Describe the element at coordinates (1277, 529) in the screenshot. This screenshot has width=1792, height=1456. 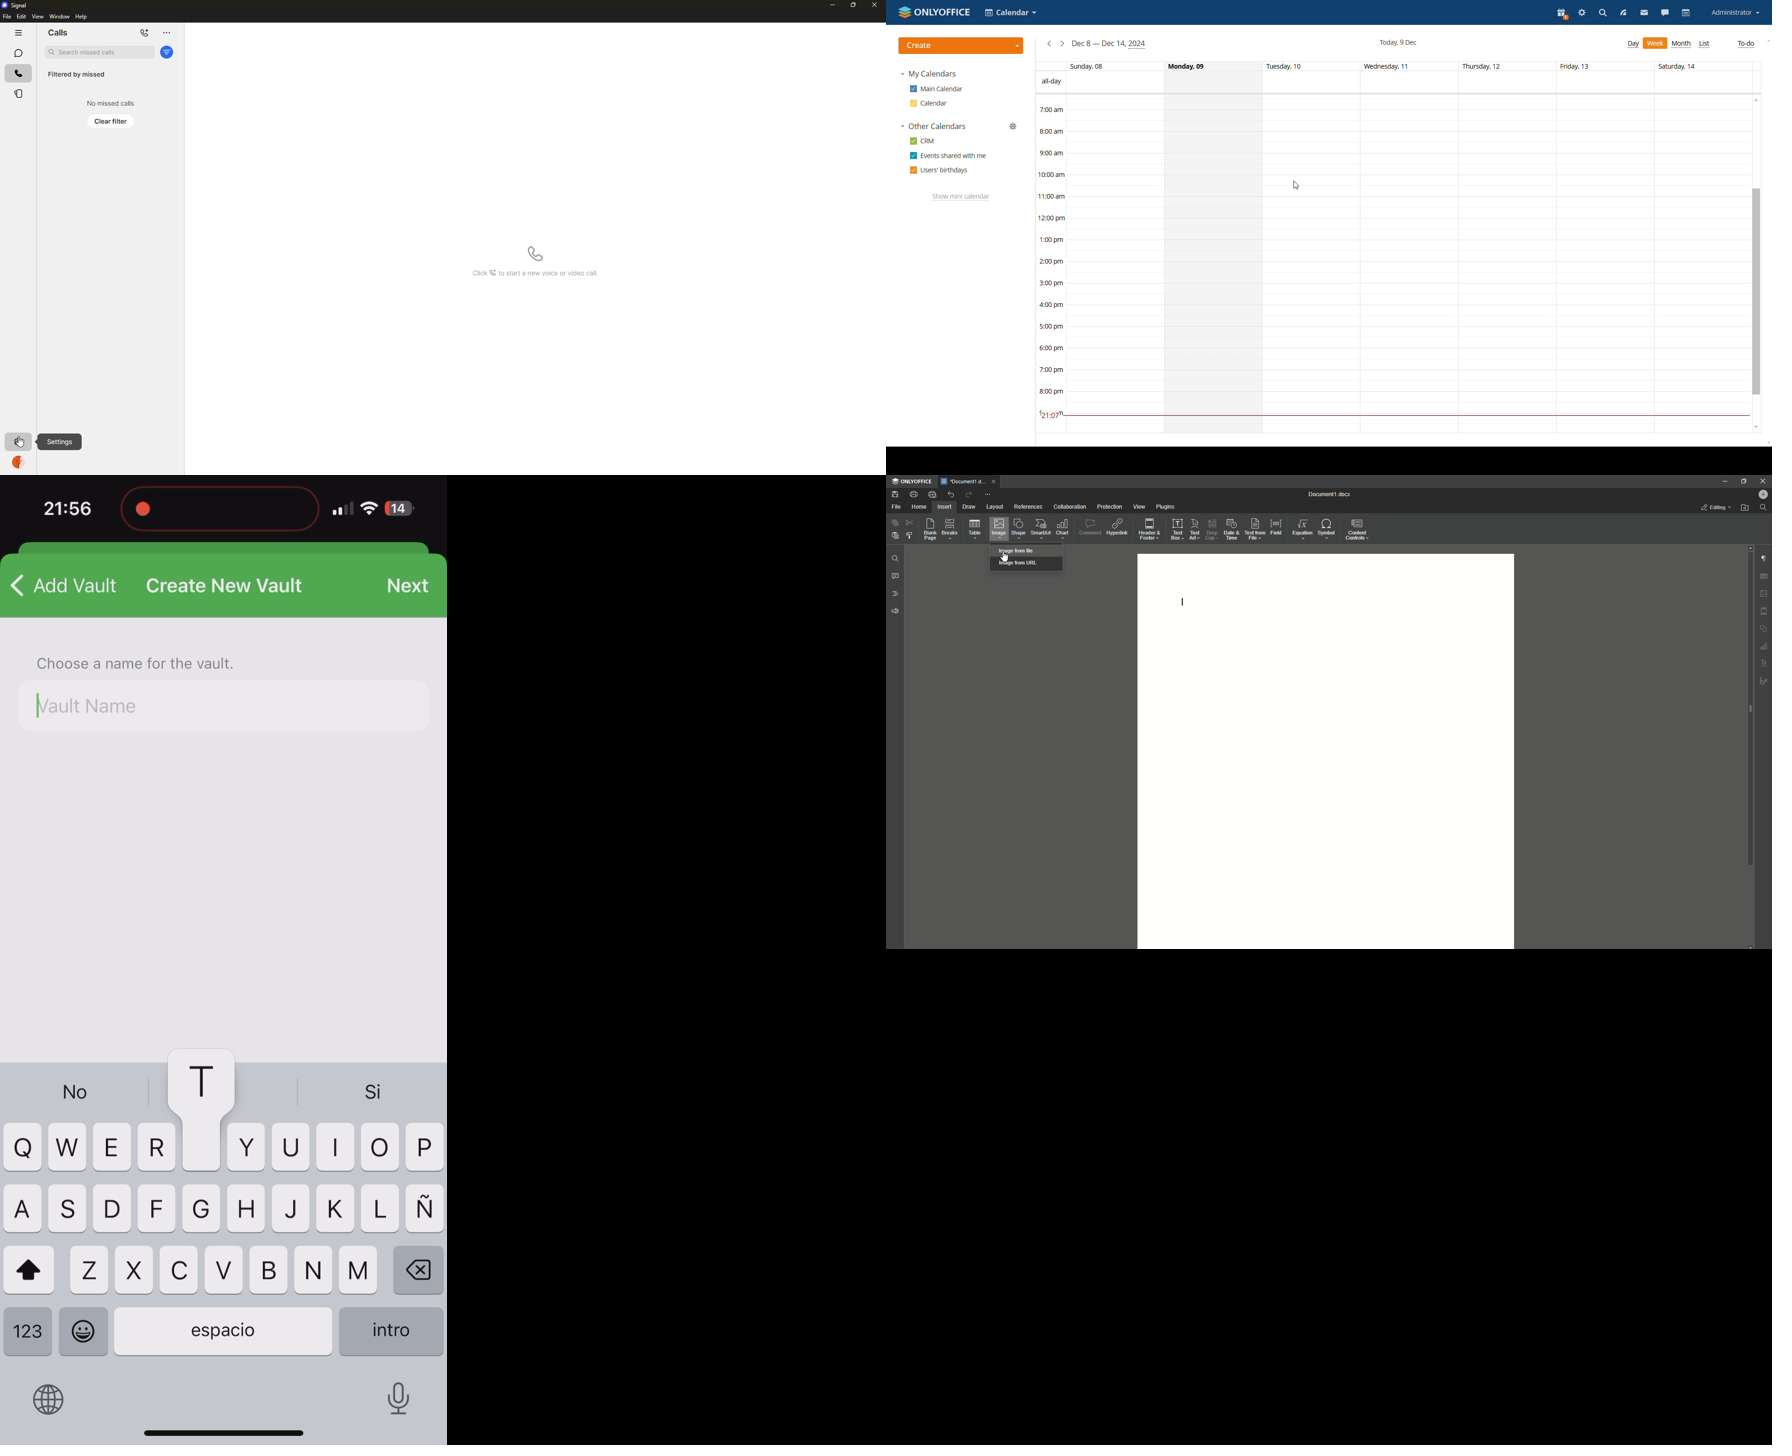
I see `Field` at that location.